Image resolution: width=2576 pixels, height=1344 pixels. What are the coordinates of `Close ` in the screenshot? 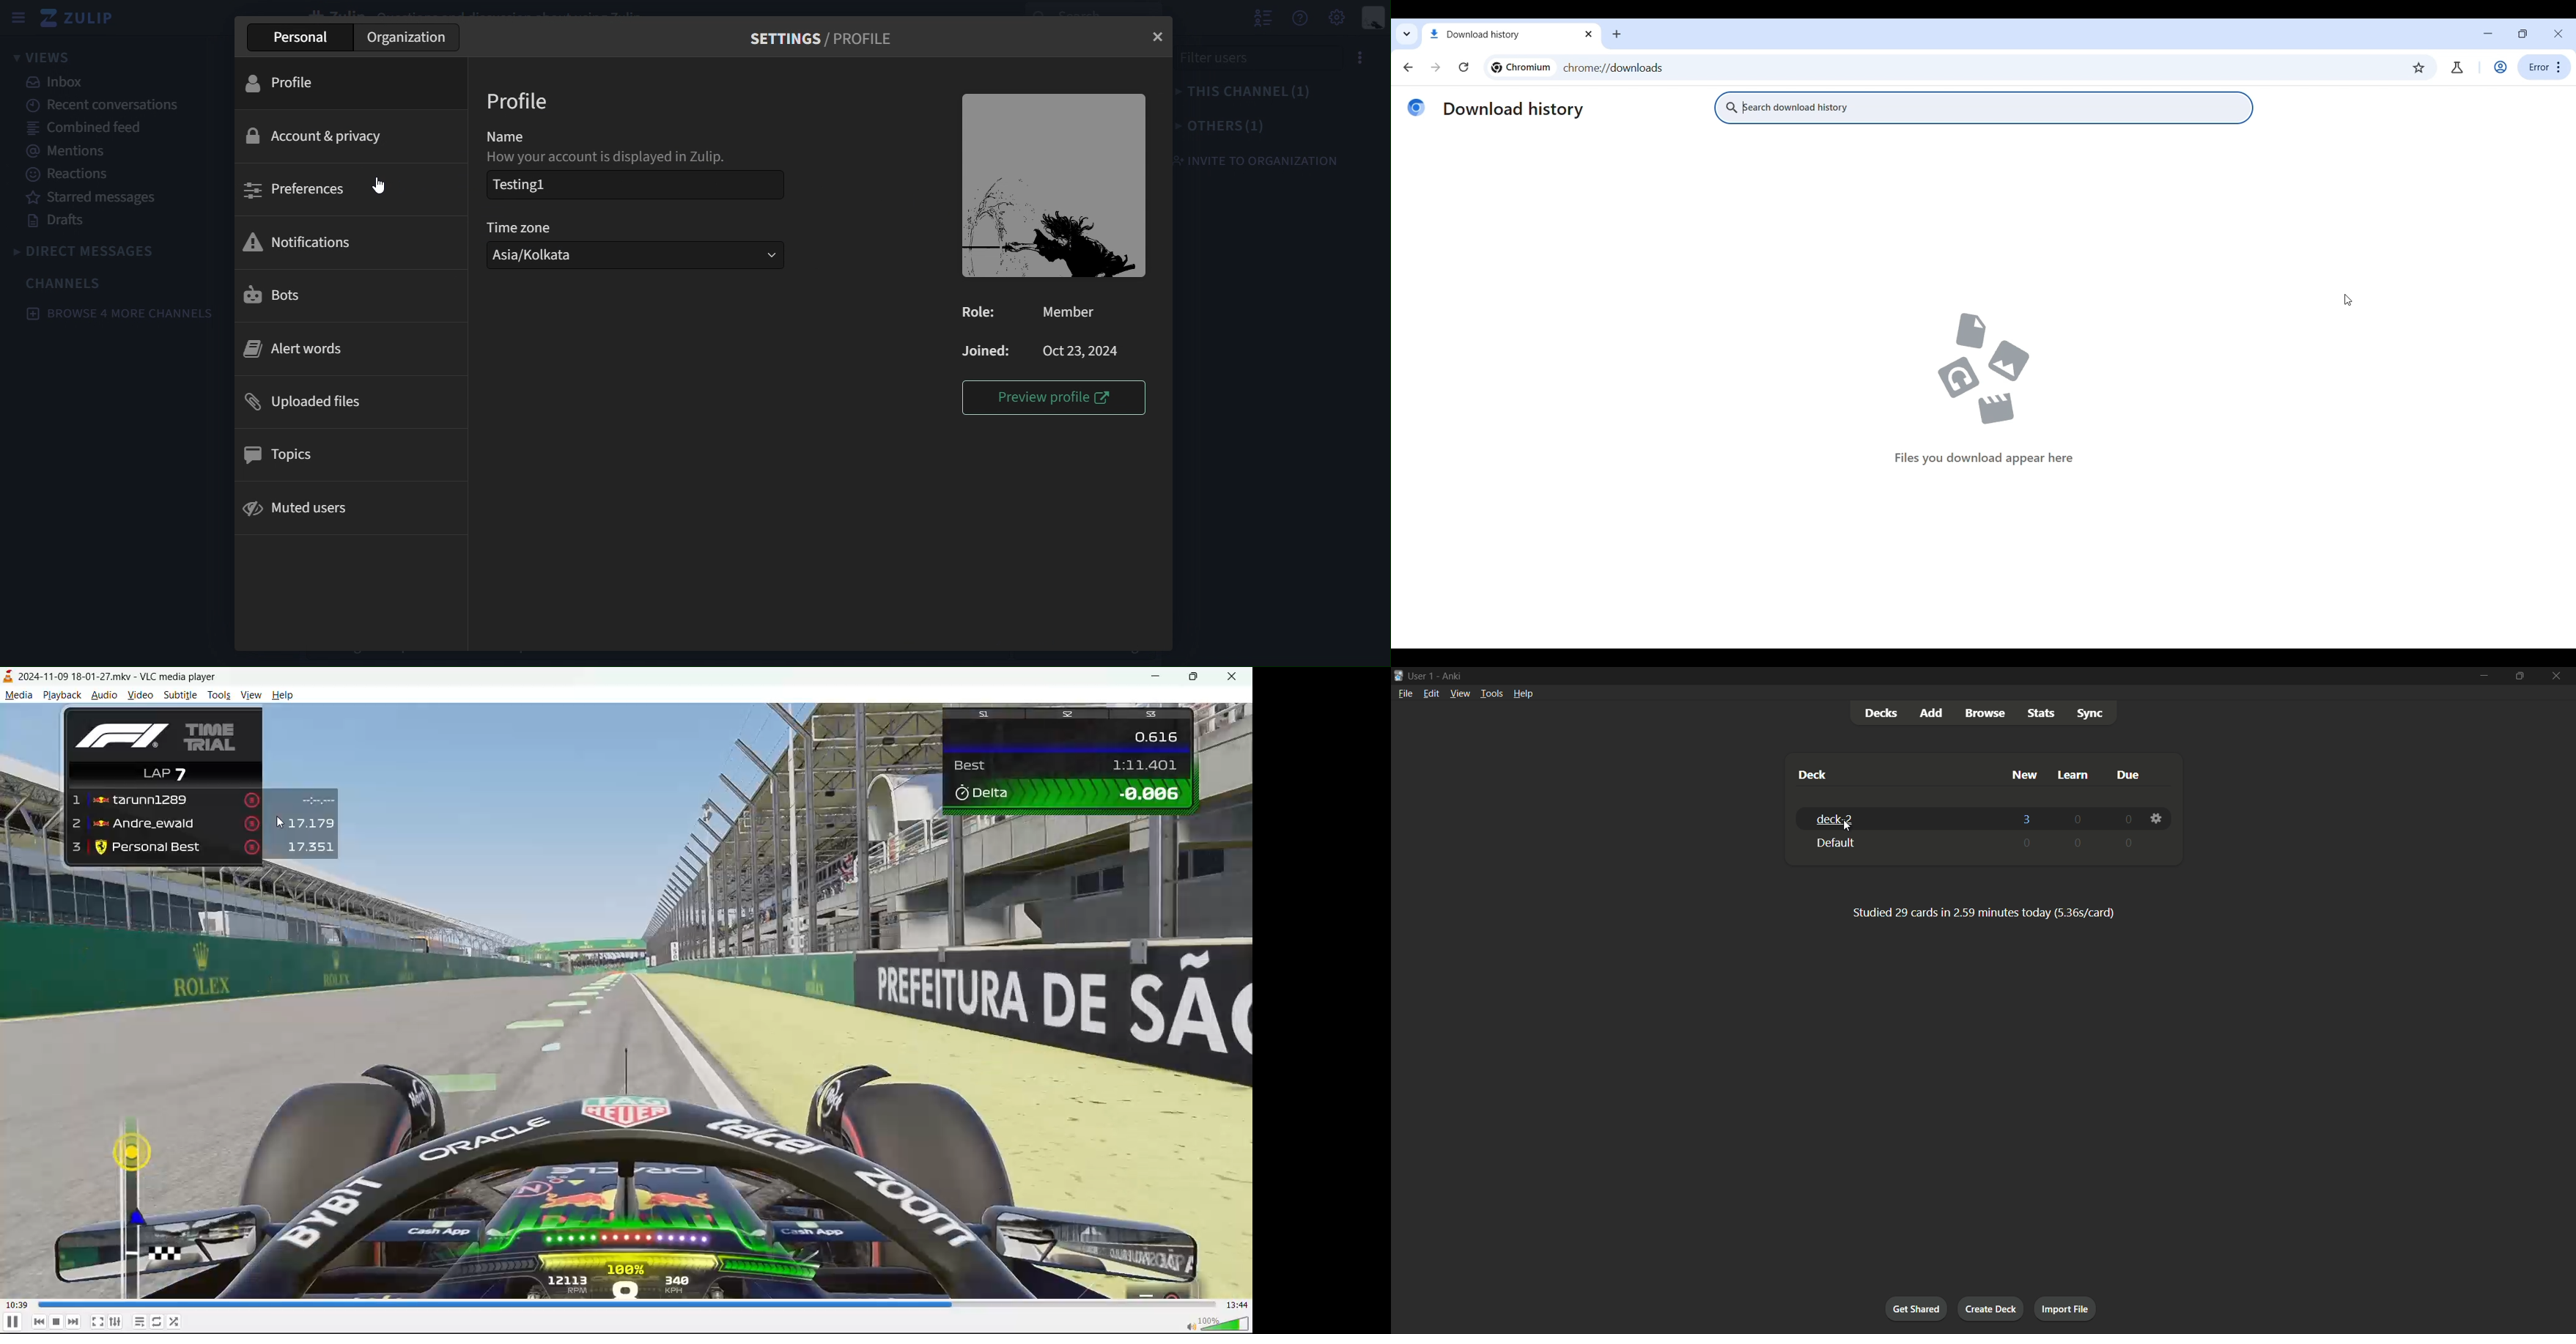 It's located at (2559, 34).